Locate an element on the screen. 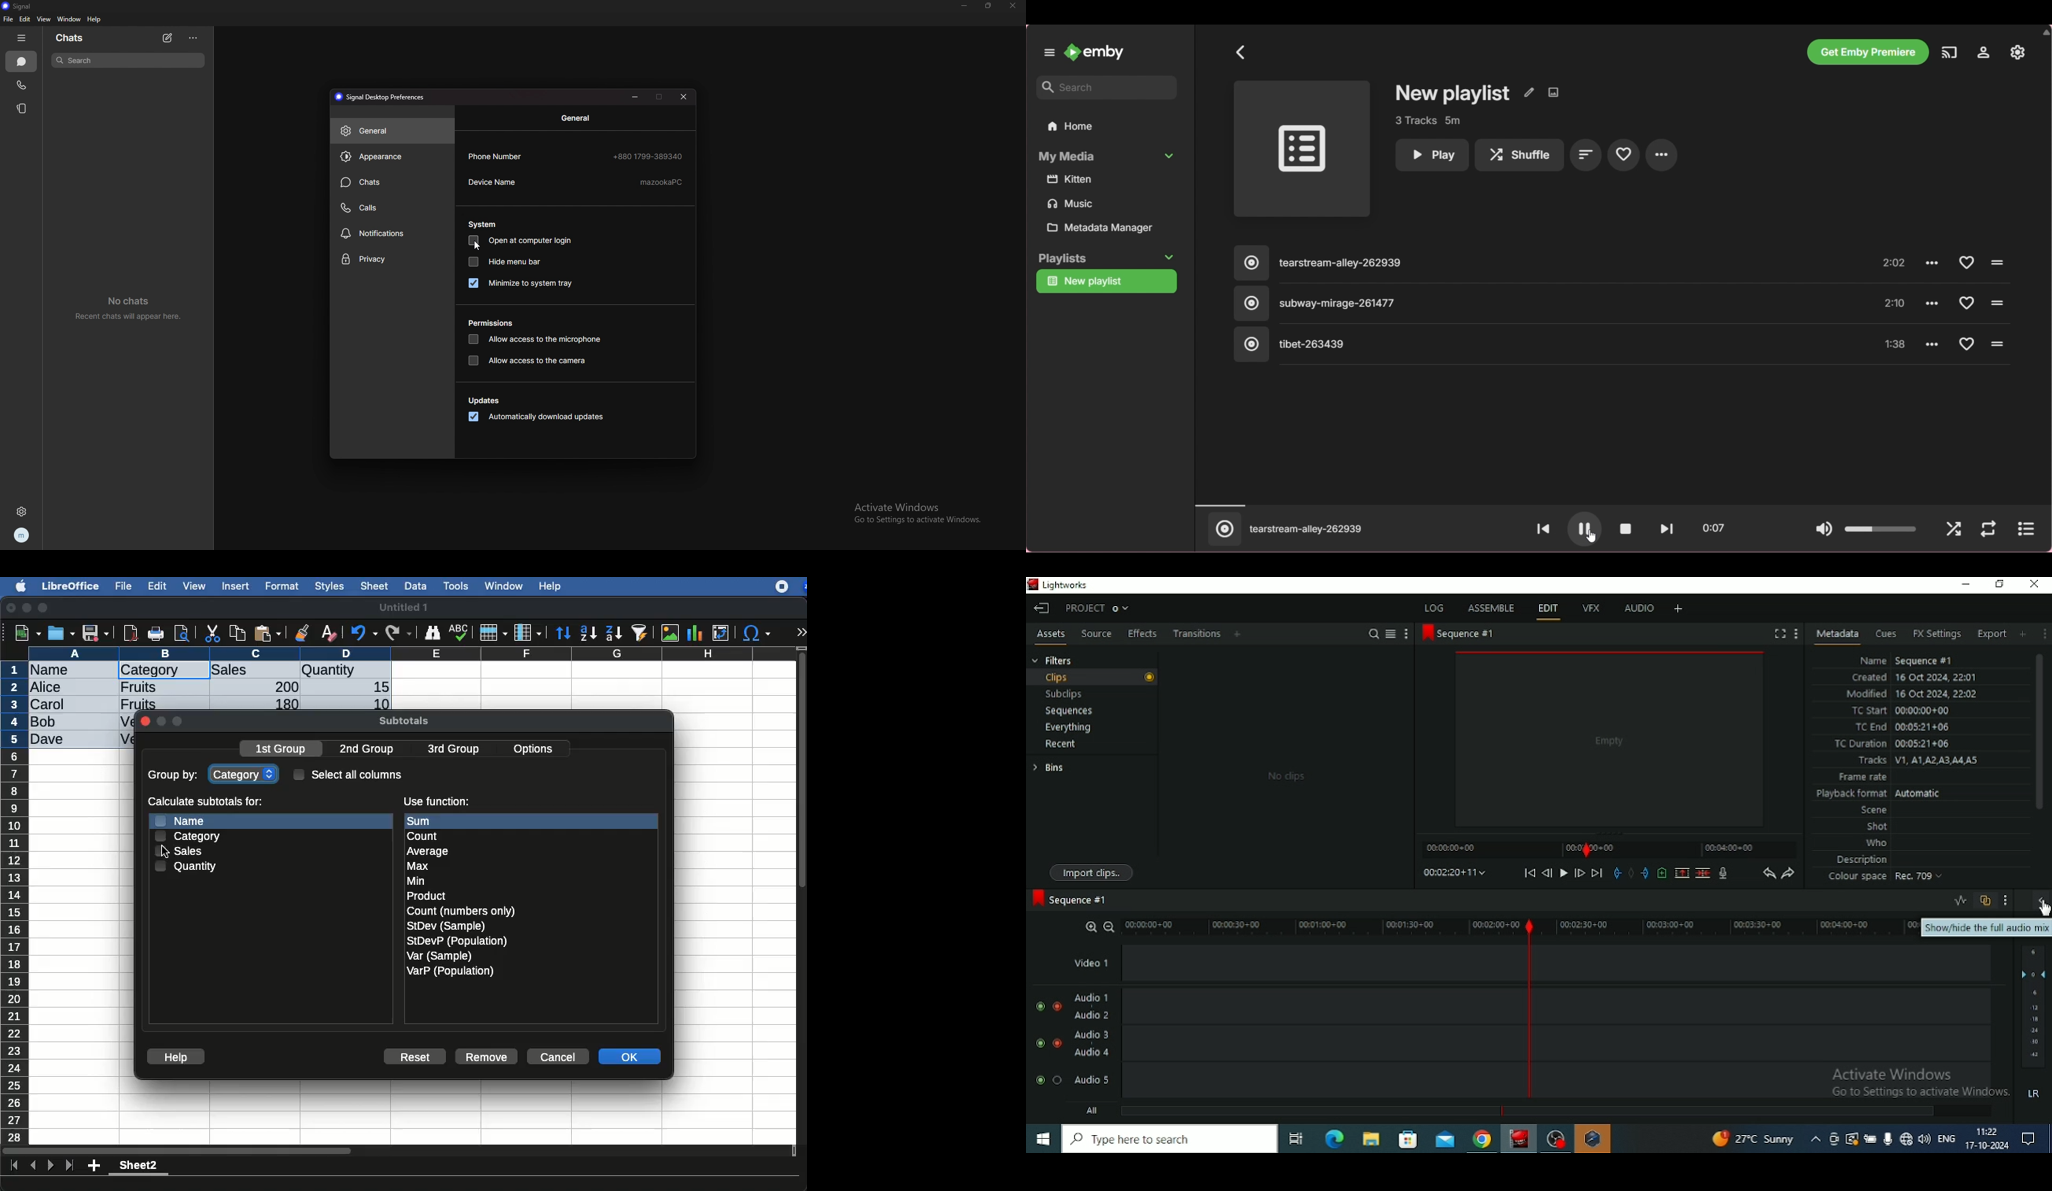  Media Preview is located at coordinates (1609, 739).